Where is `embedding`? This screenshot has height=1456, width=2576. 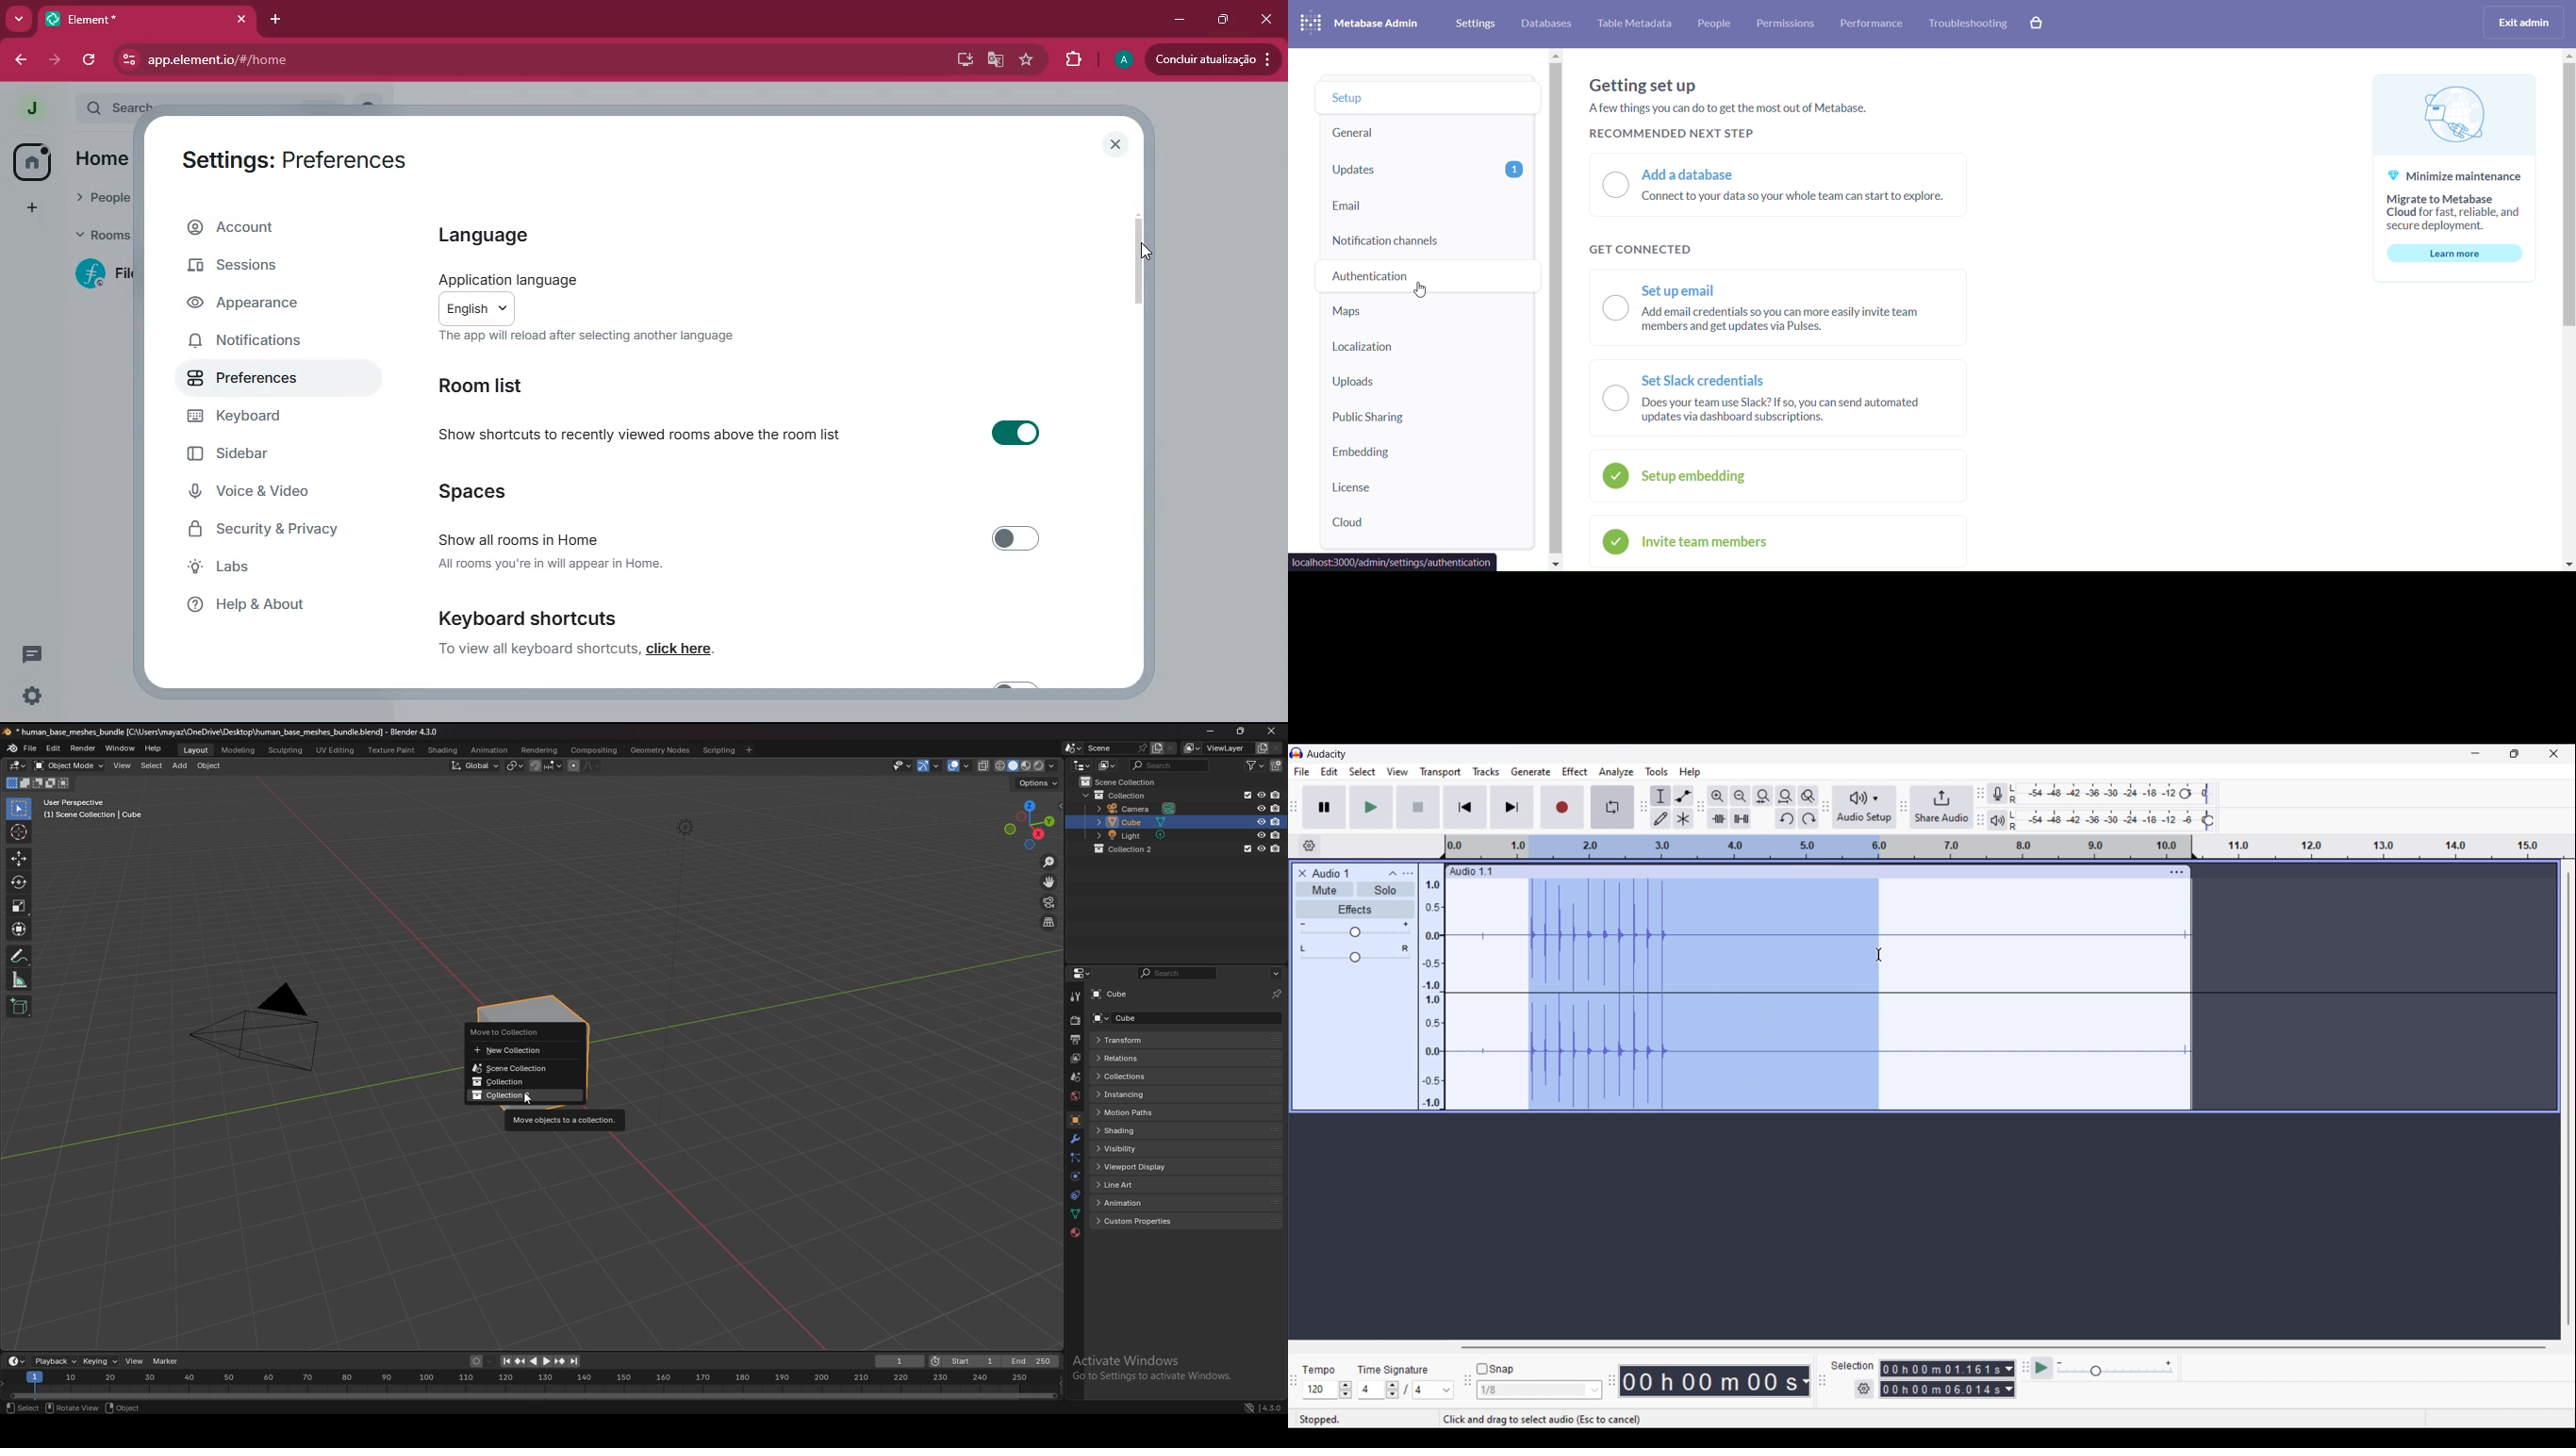
embedding is located at coordinates (1426, 454).